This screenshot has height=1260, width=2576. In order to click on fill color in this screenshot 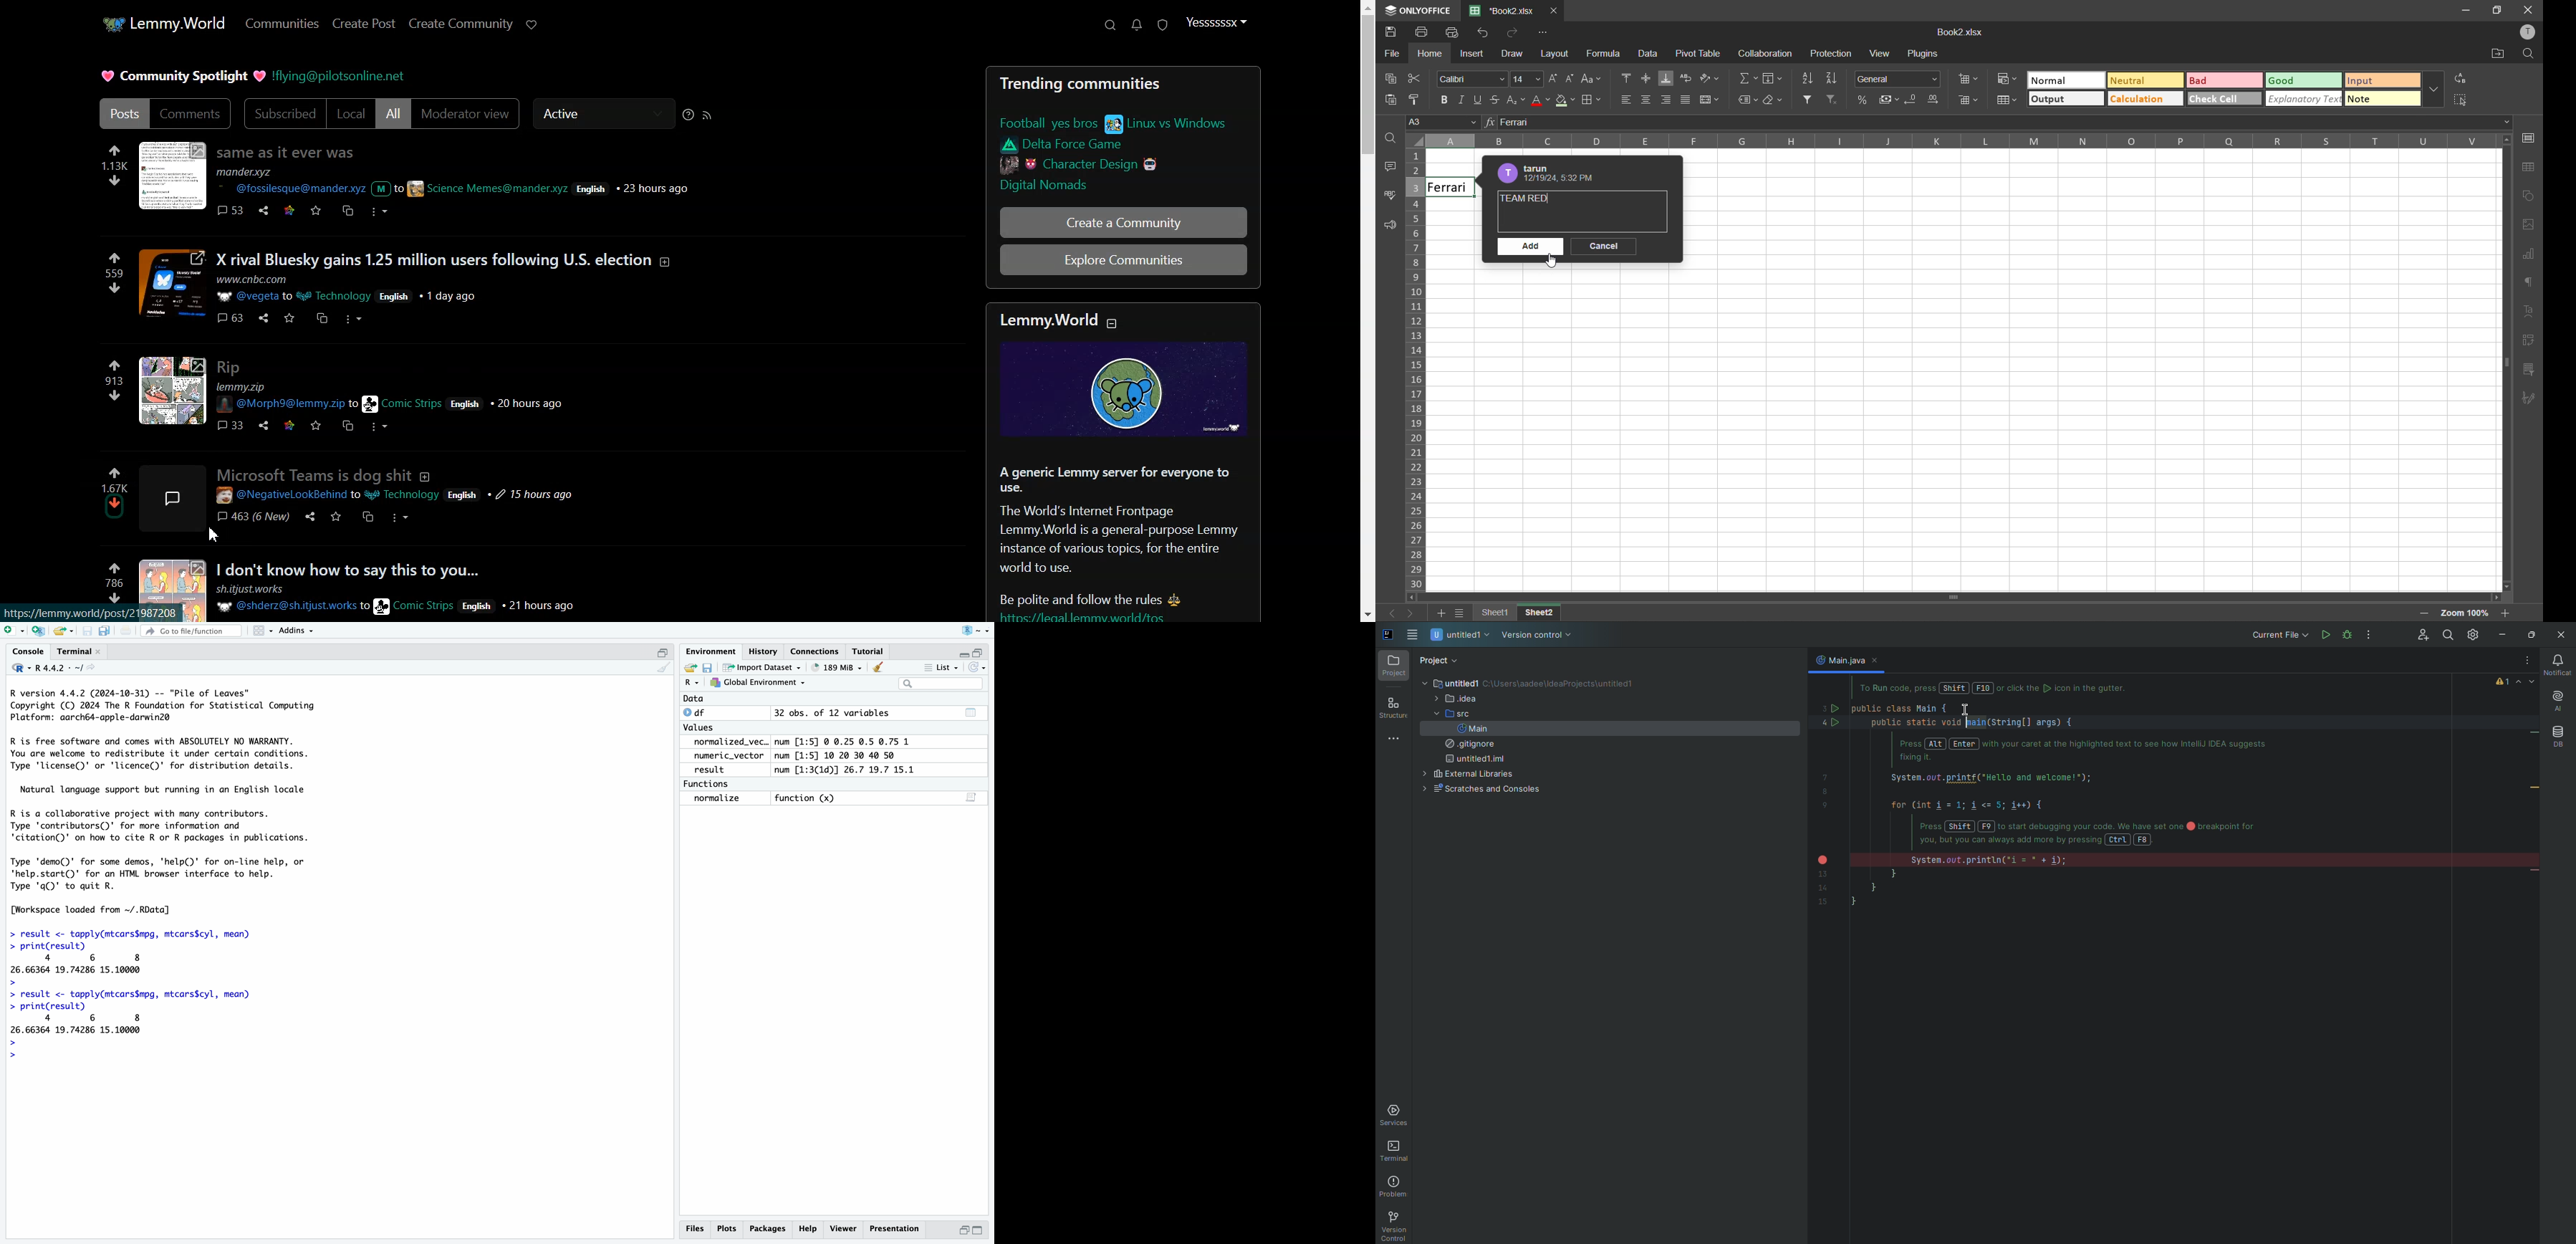, I will do `click(1563, 100)`.